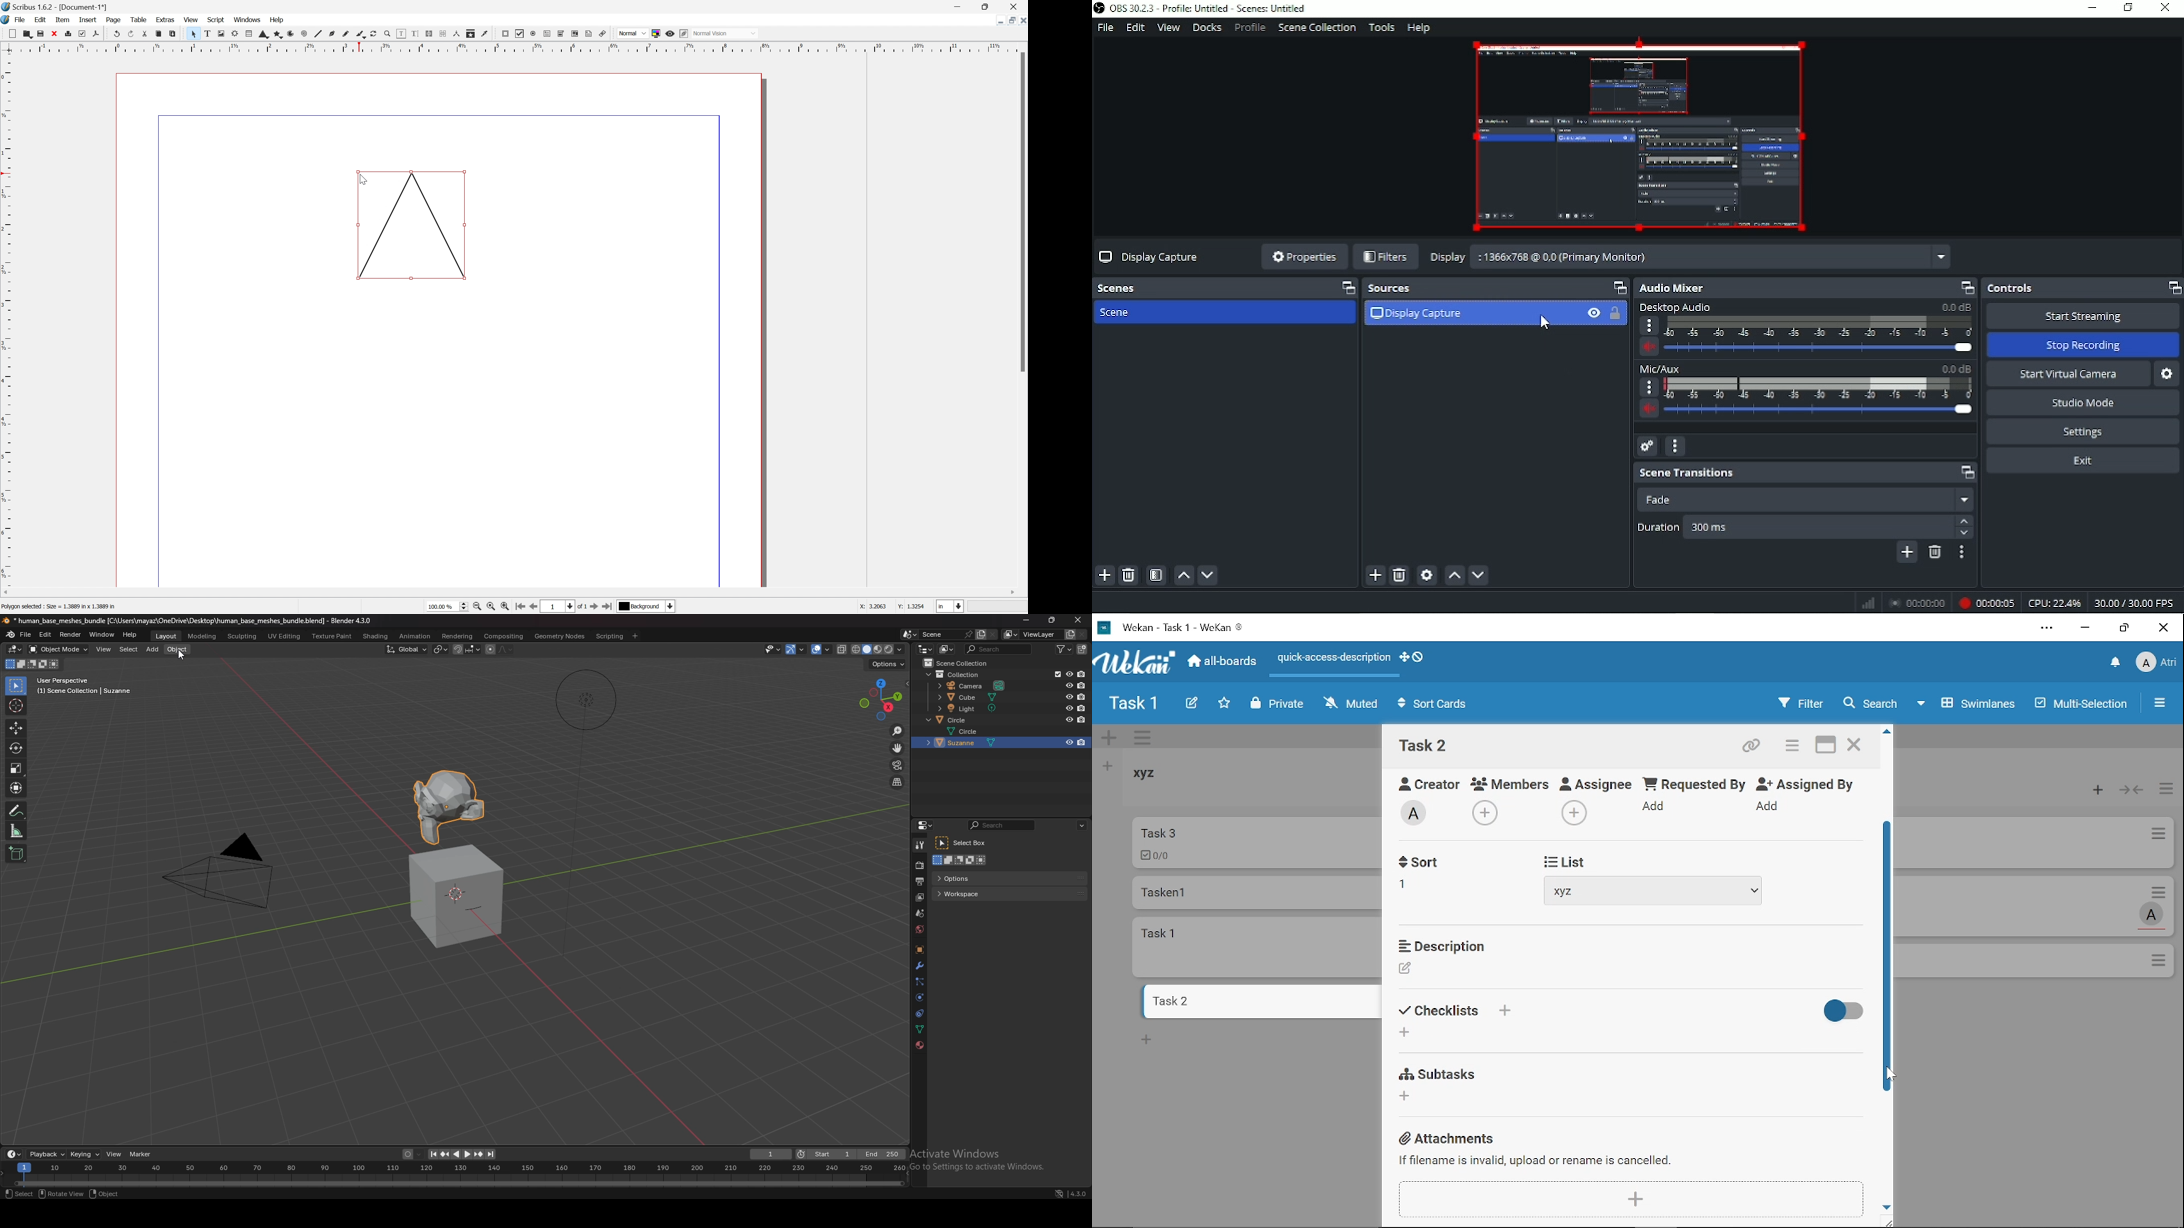  I want to click on Fade, so click(1806, 499).